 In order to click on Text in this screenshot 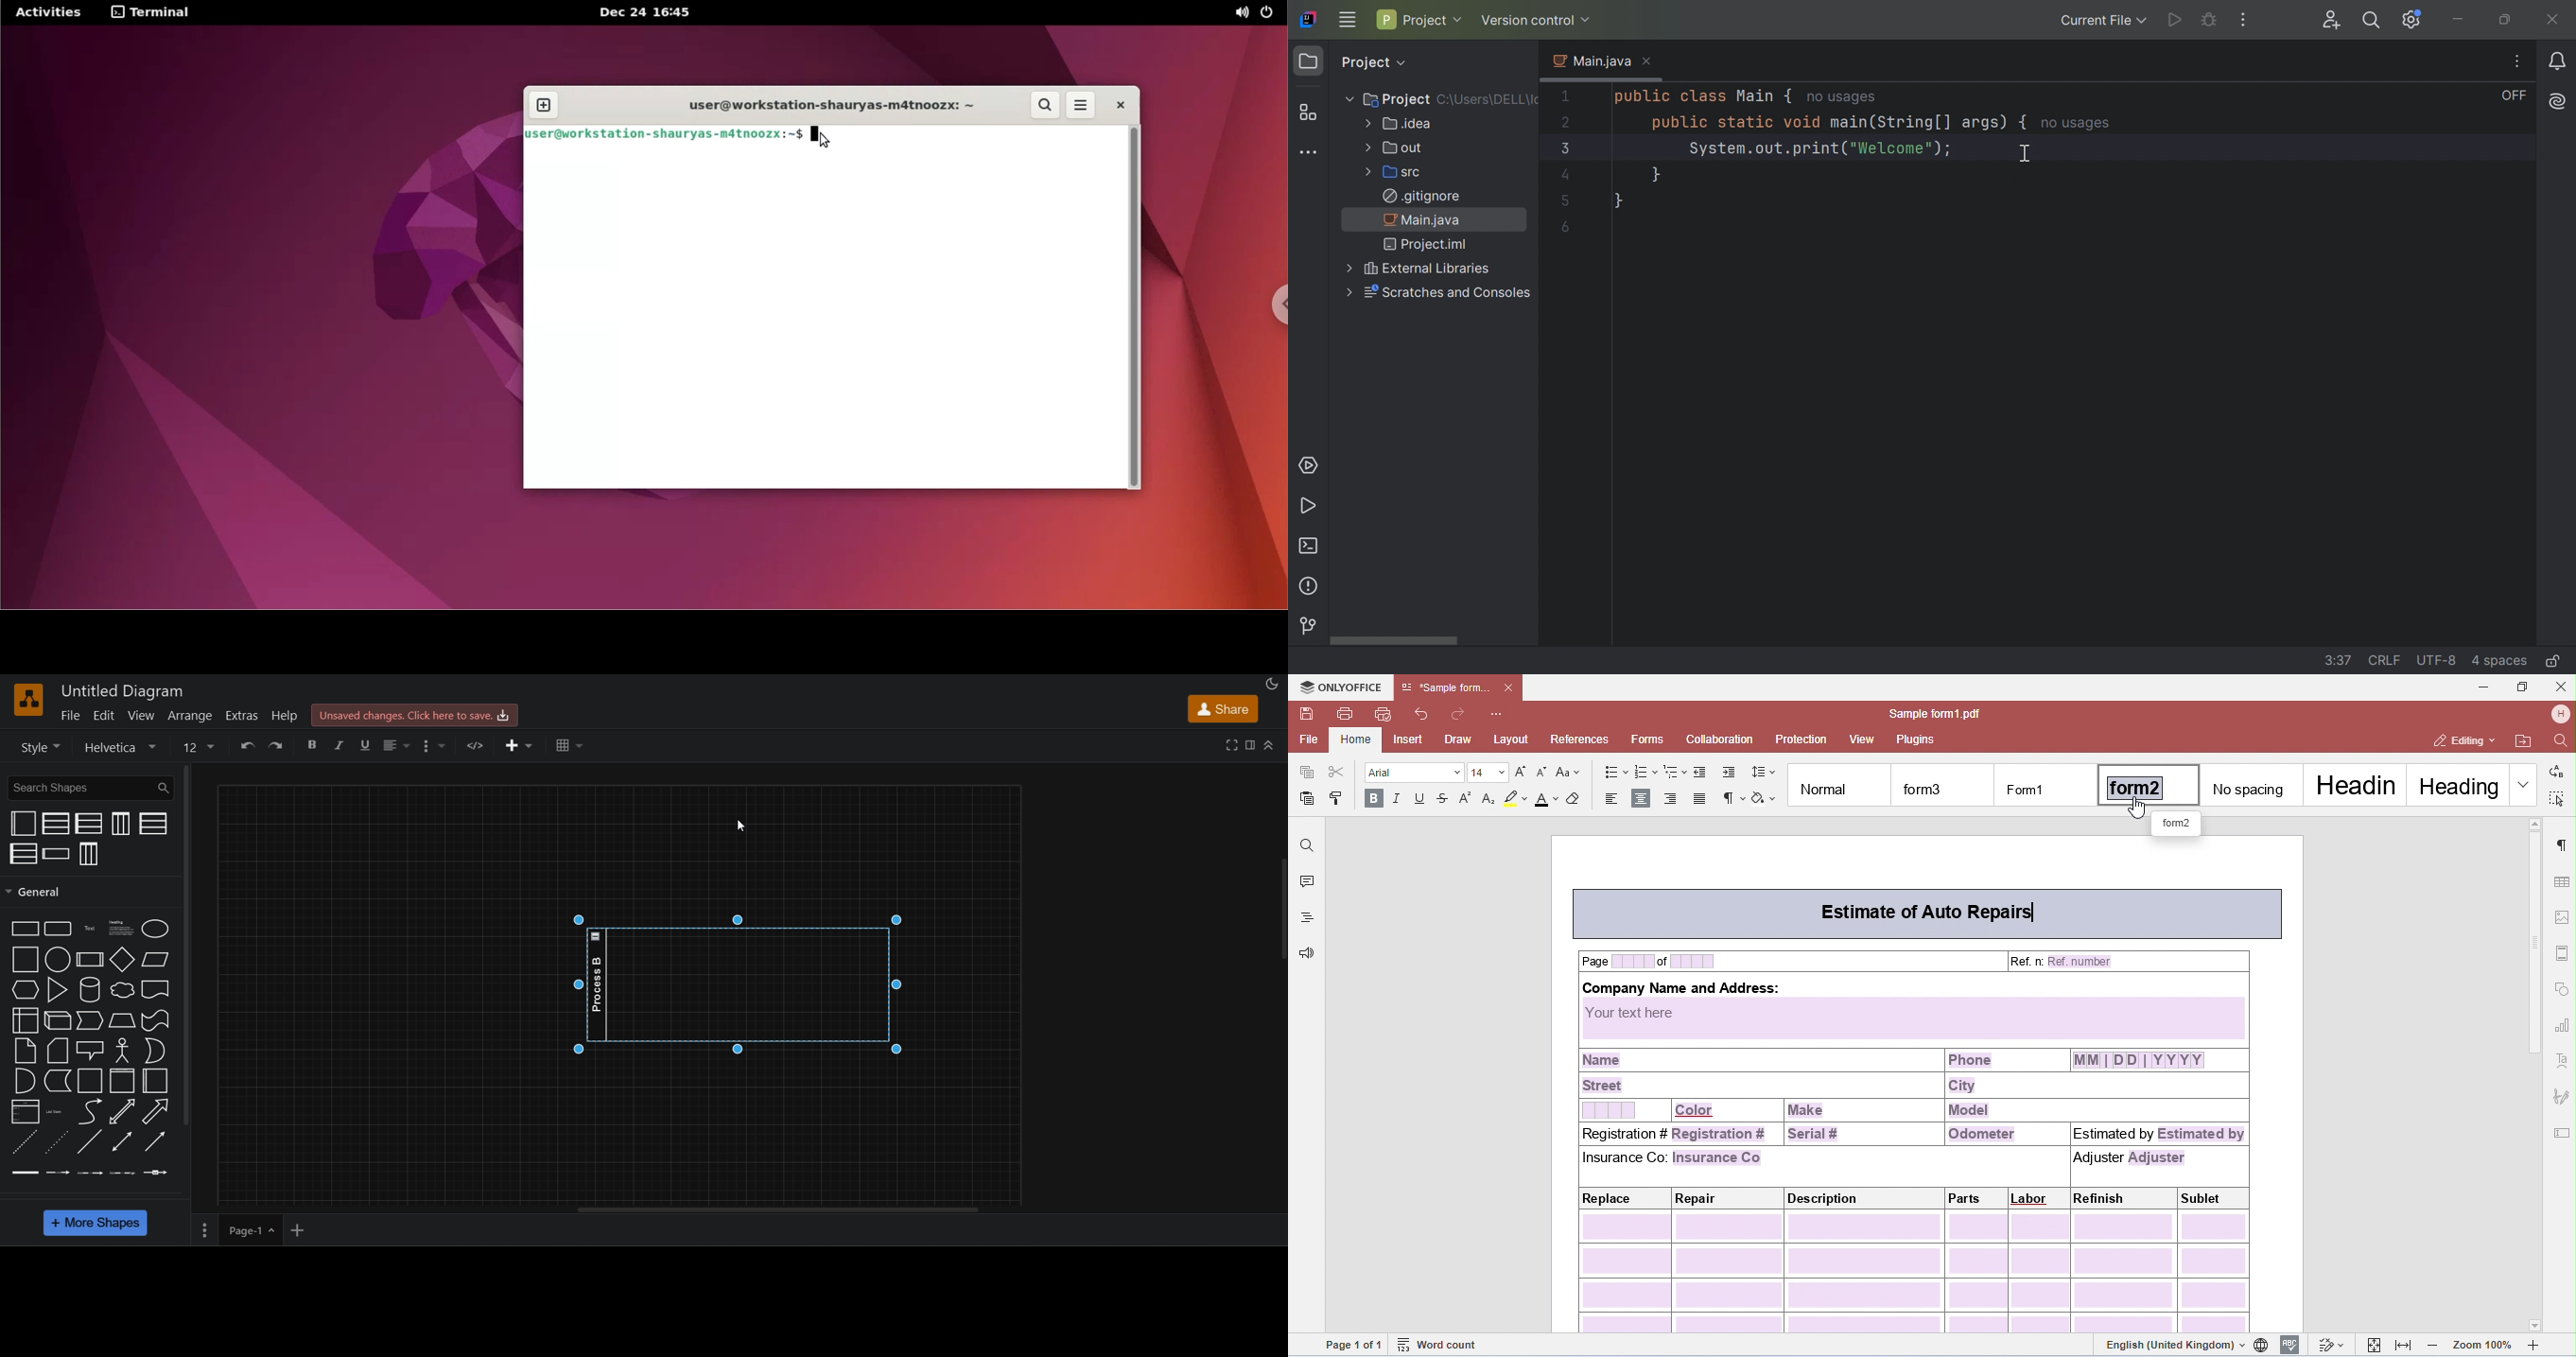, I will do `click(89, 928)`.